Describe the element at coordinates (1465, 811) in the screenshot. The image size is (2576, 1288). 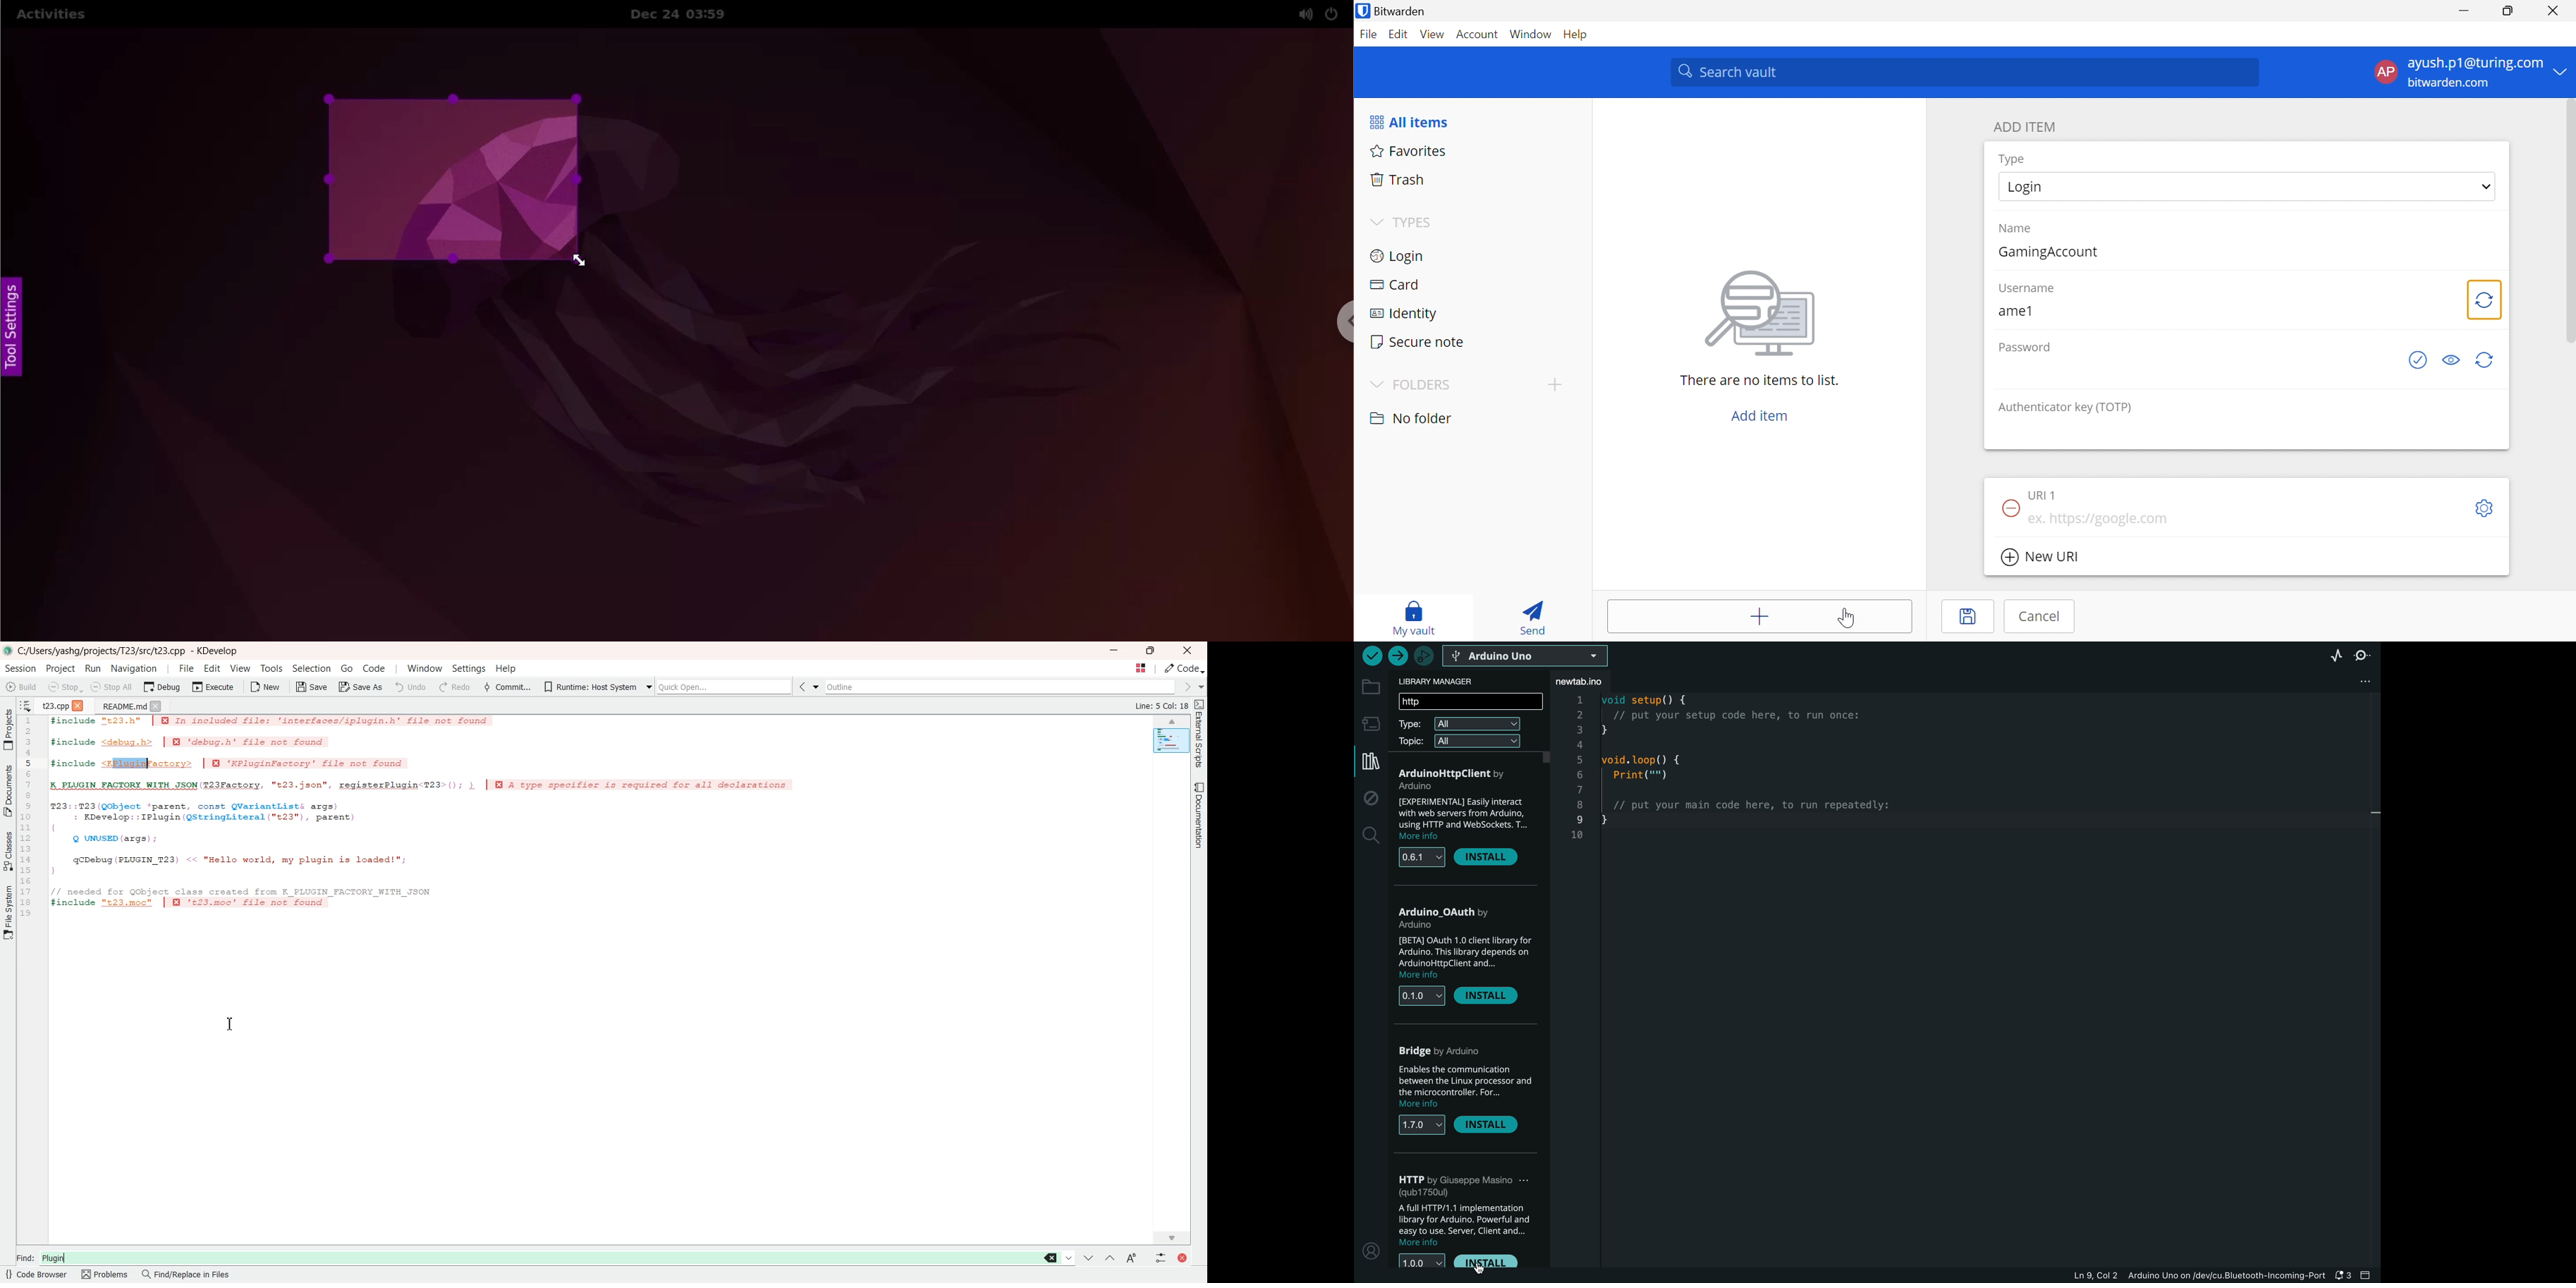
I see `description` at that location.